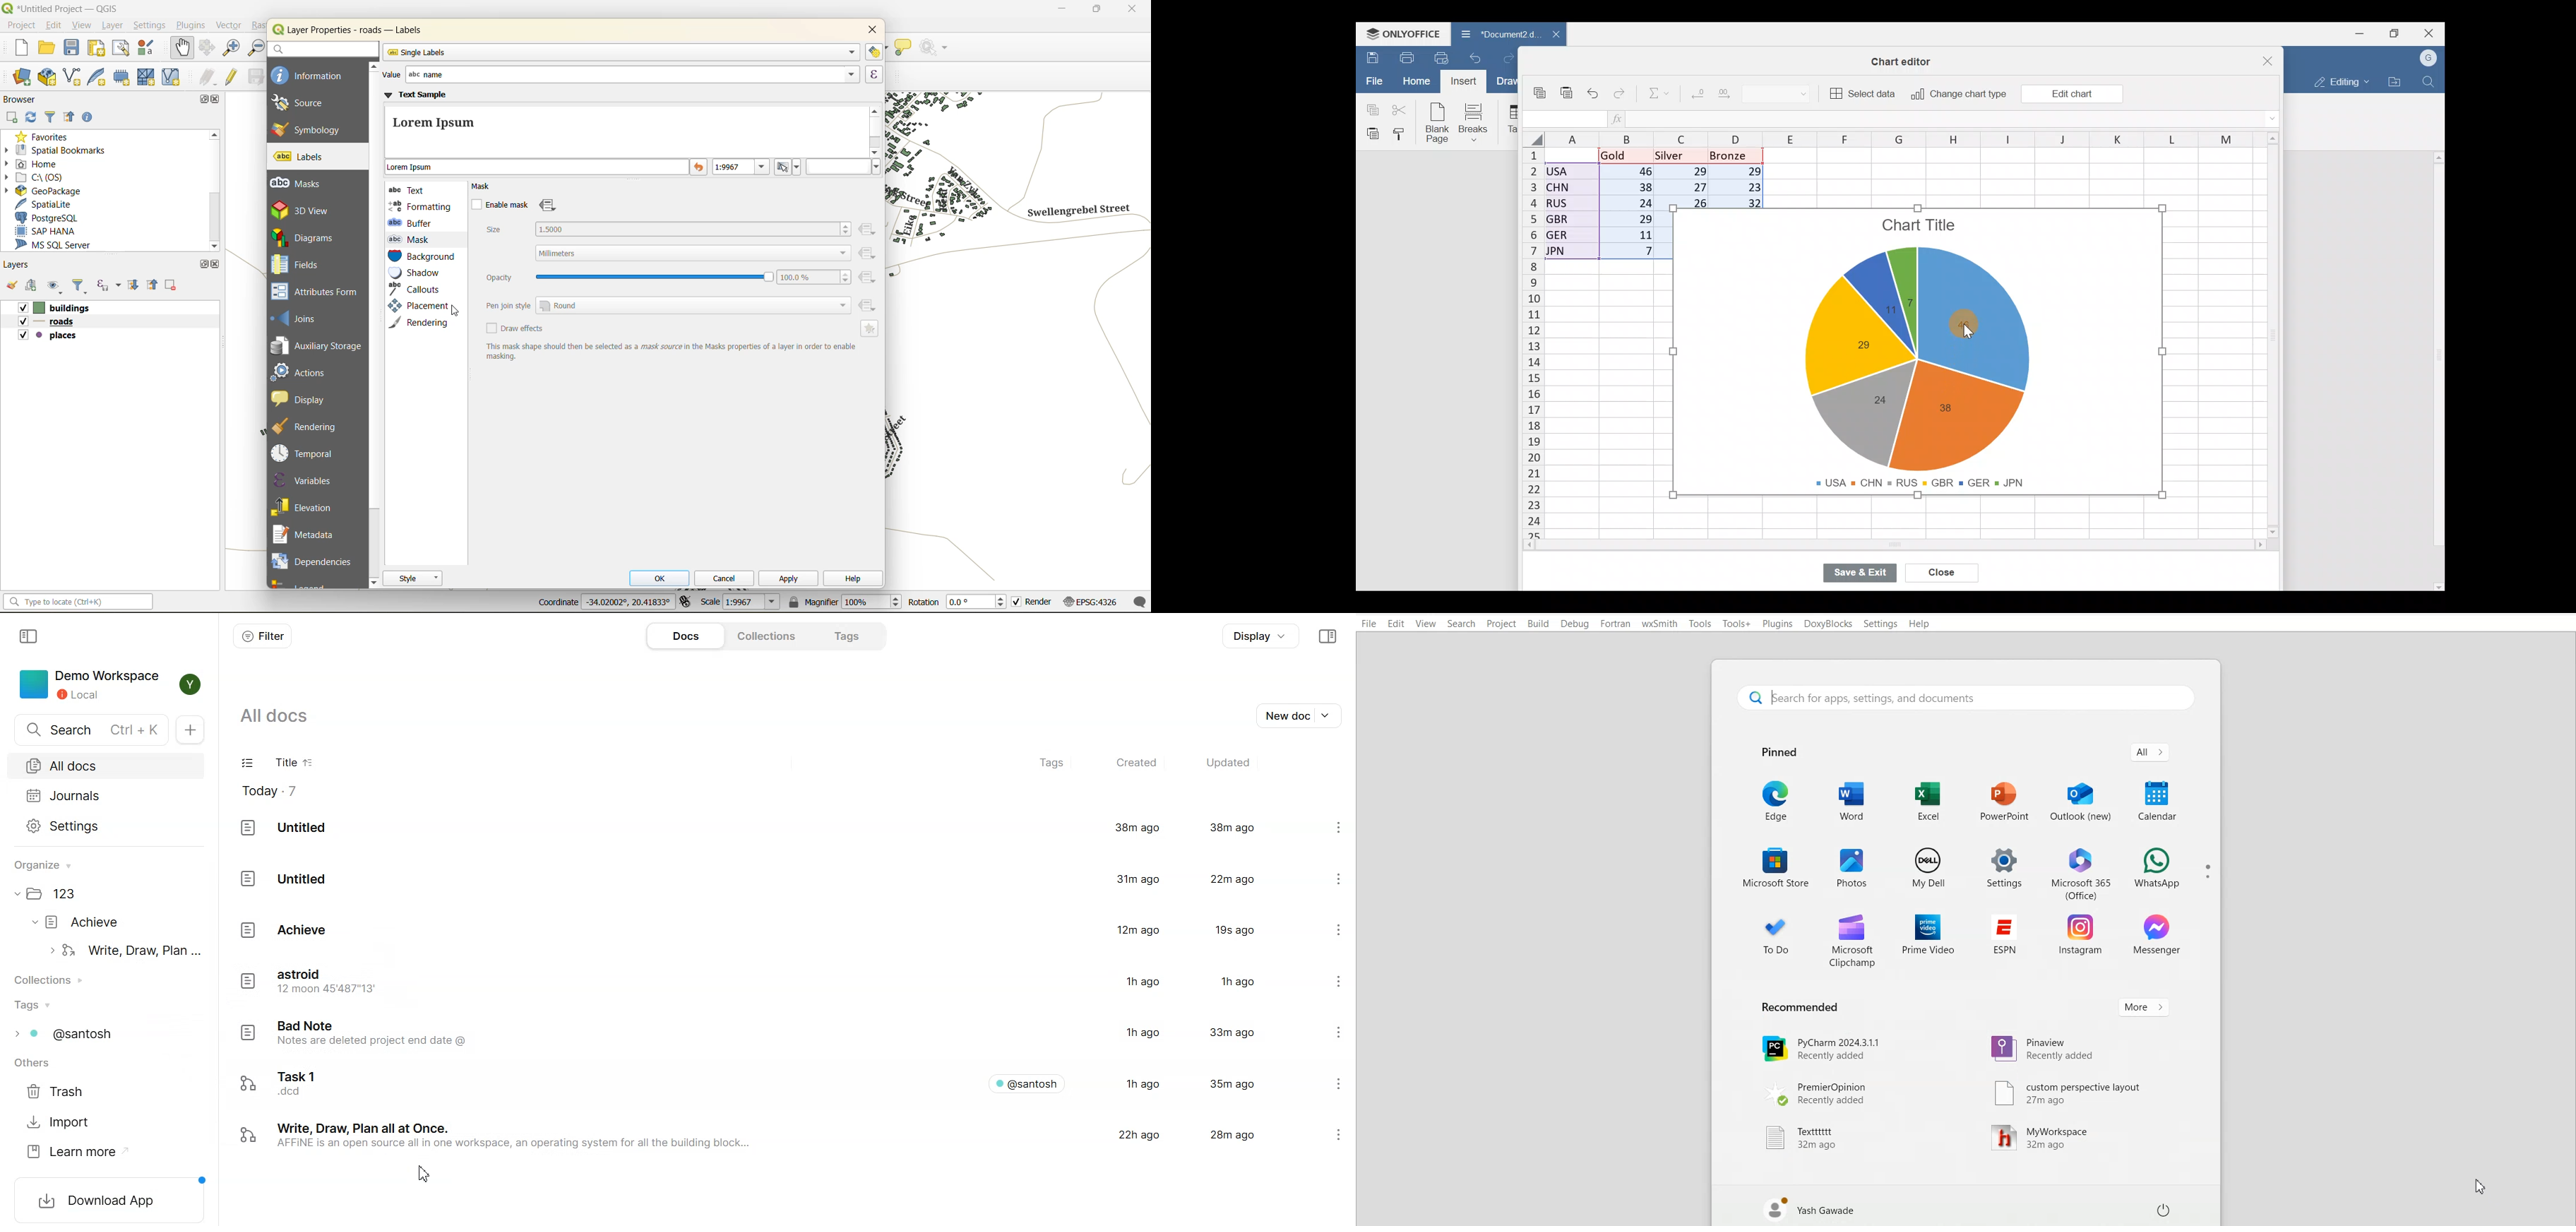 The image size is (2576, 1232). I want to click on source, so click(306, 103).